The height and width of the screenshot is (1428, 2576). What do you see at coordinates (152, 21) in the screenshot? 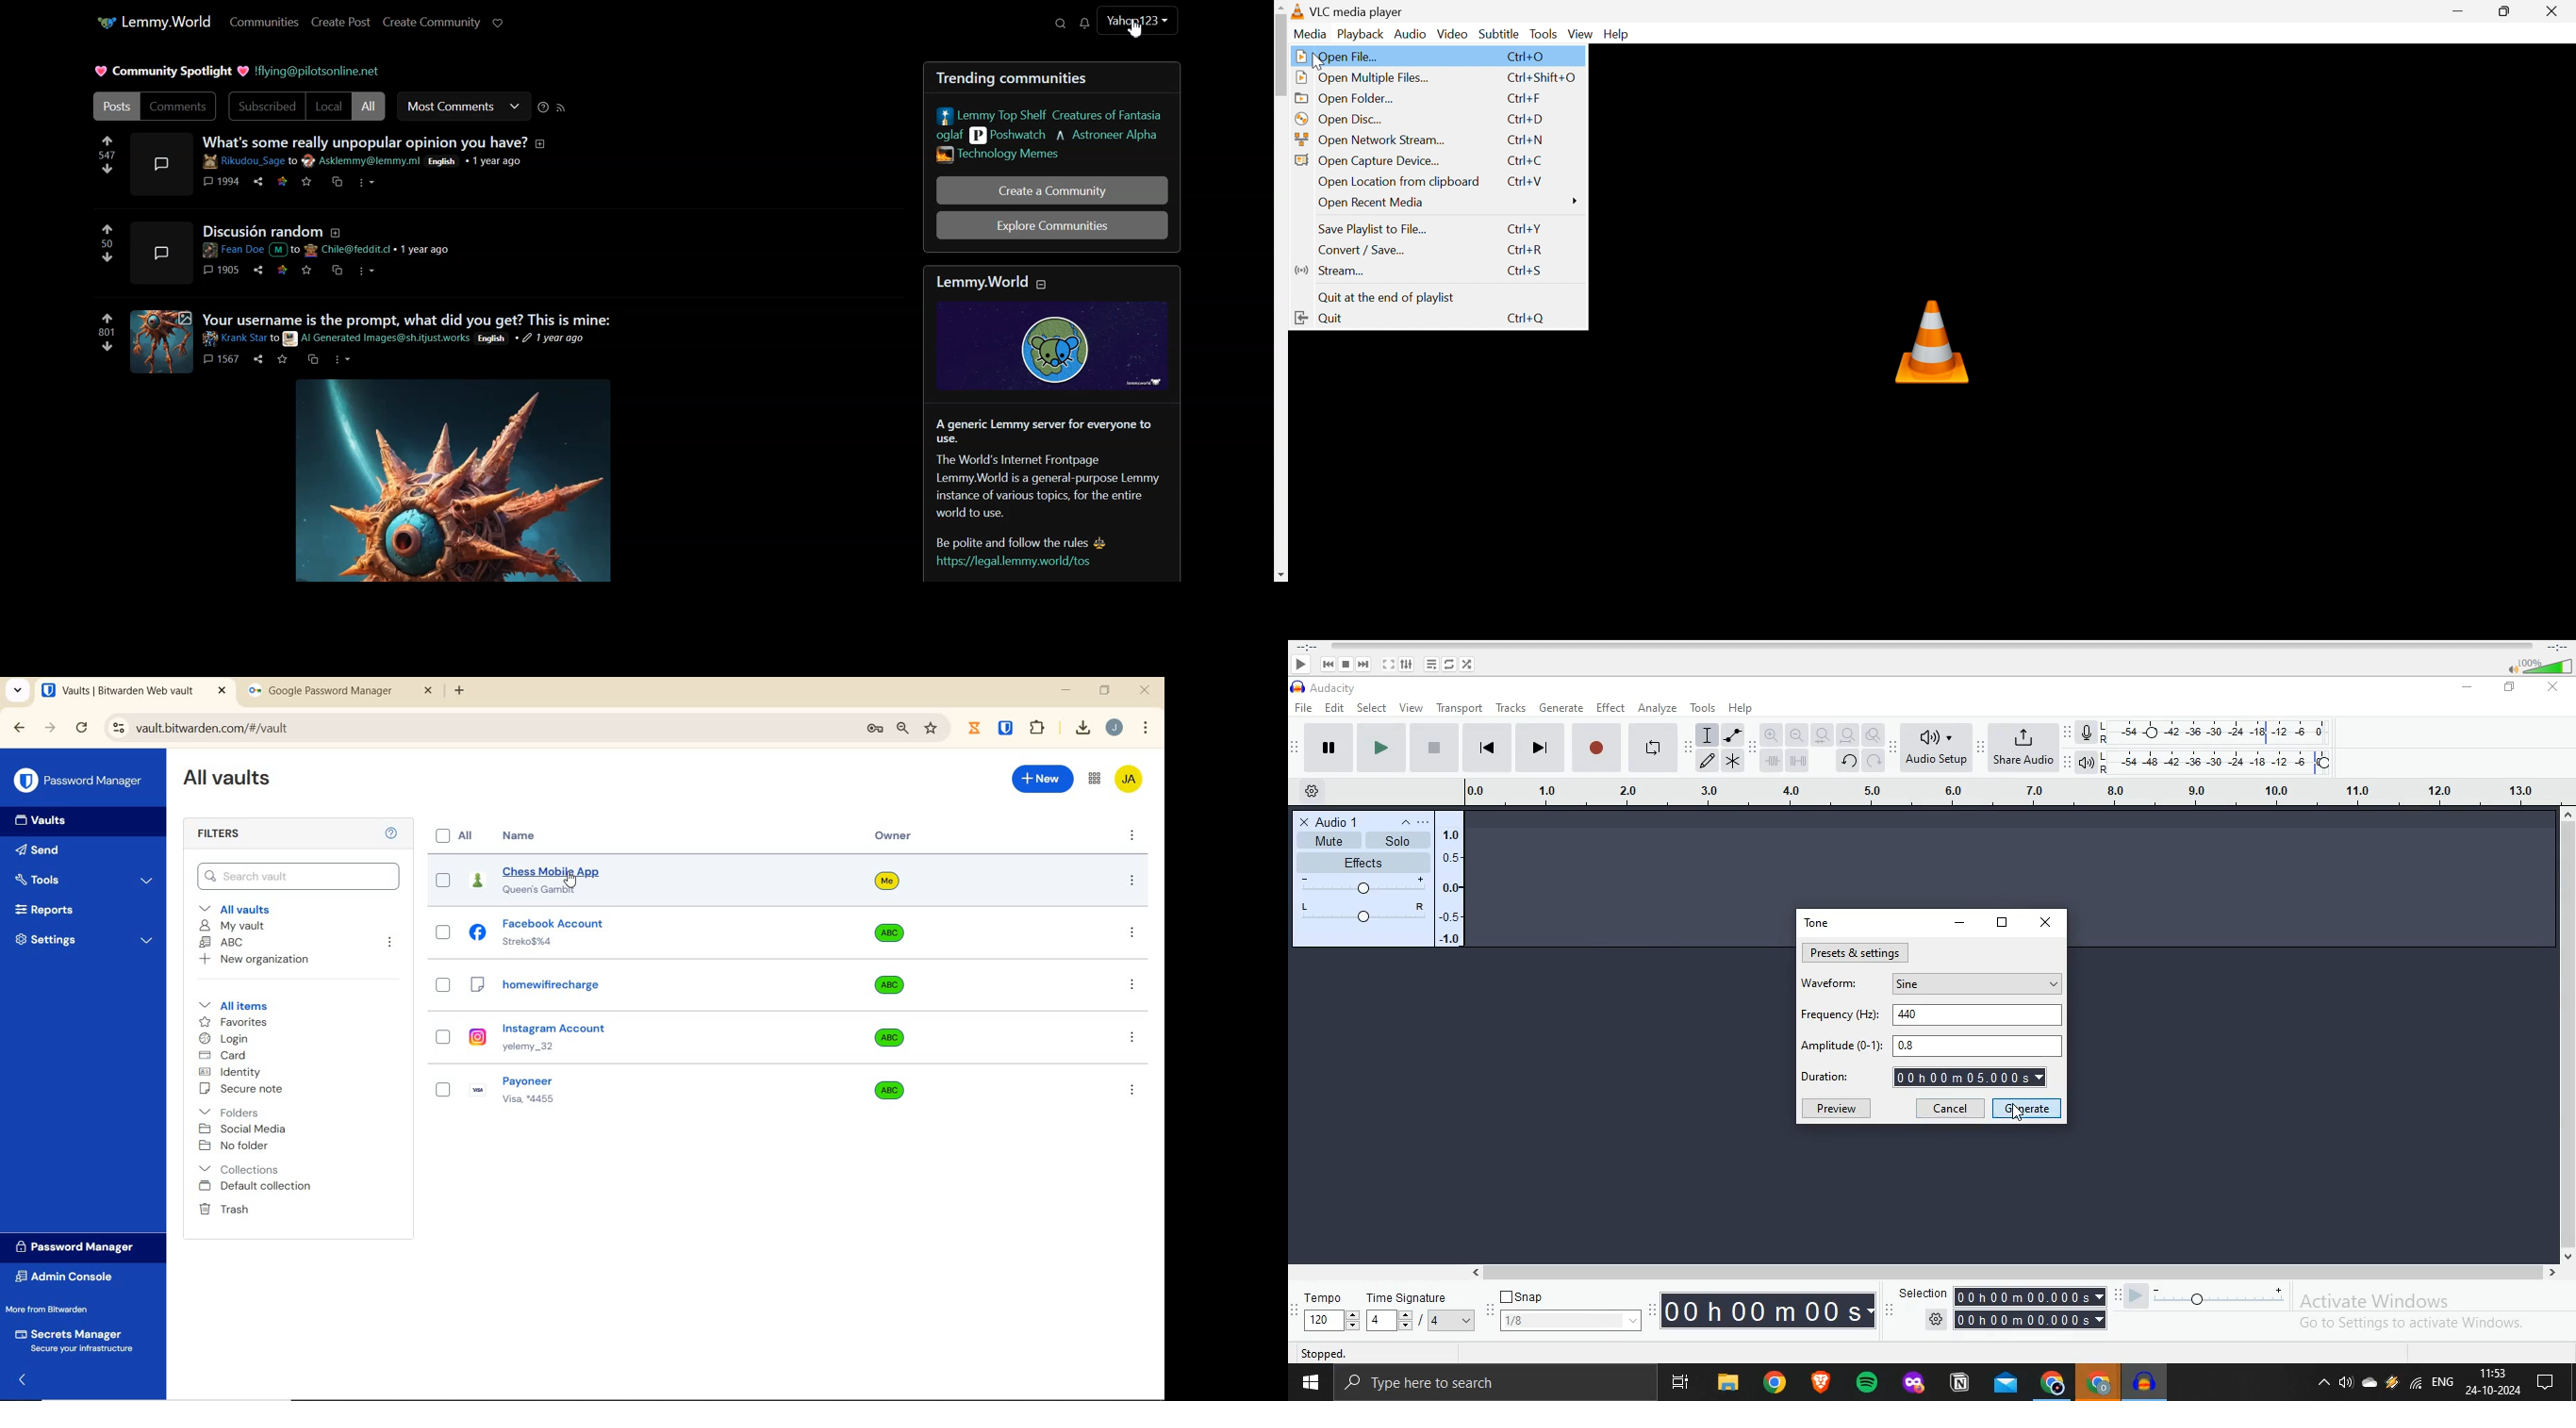
I see `Home Page` at bounding box center [152, 21].